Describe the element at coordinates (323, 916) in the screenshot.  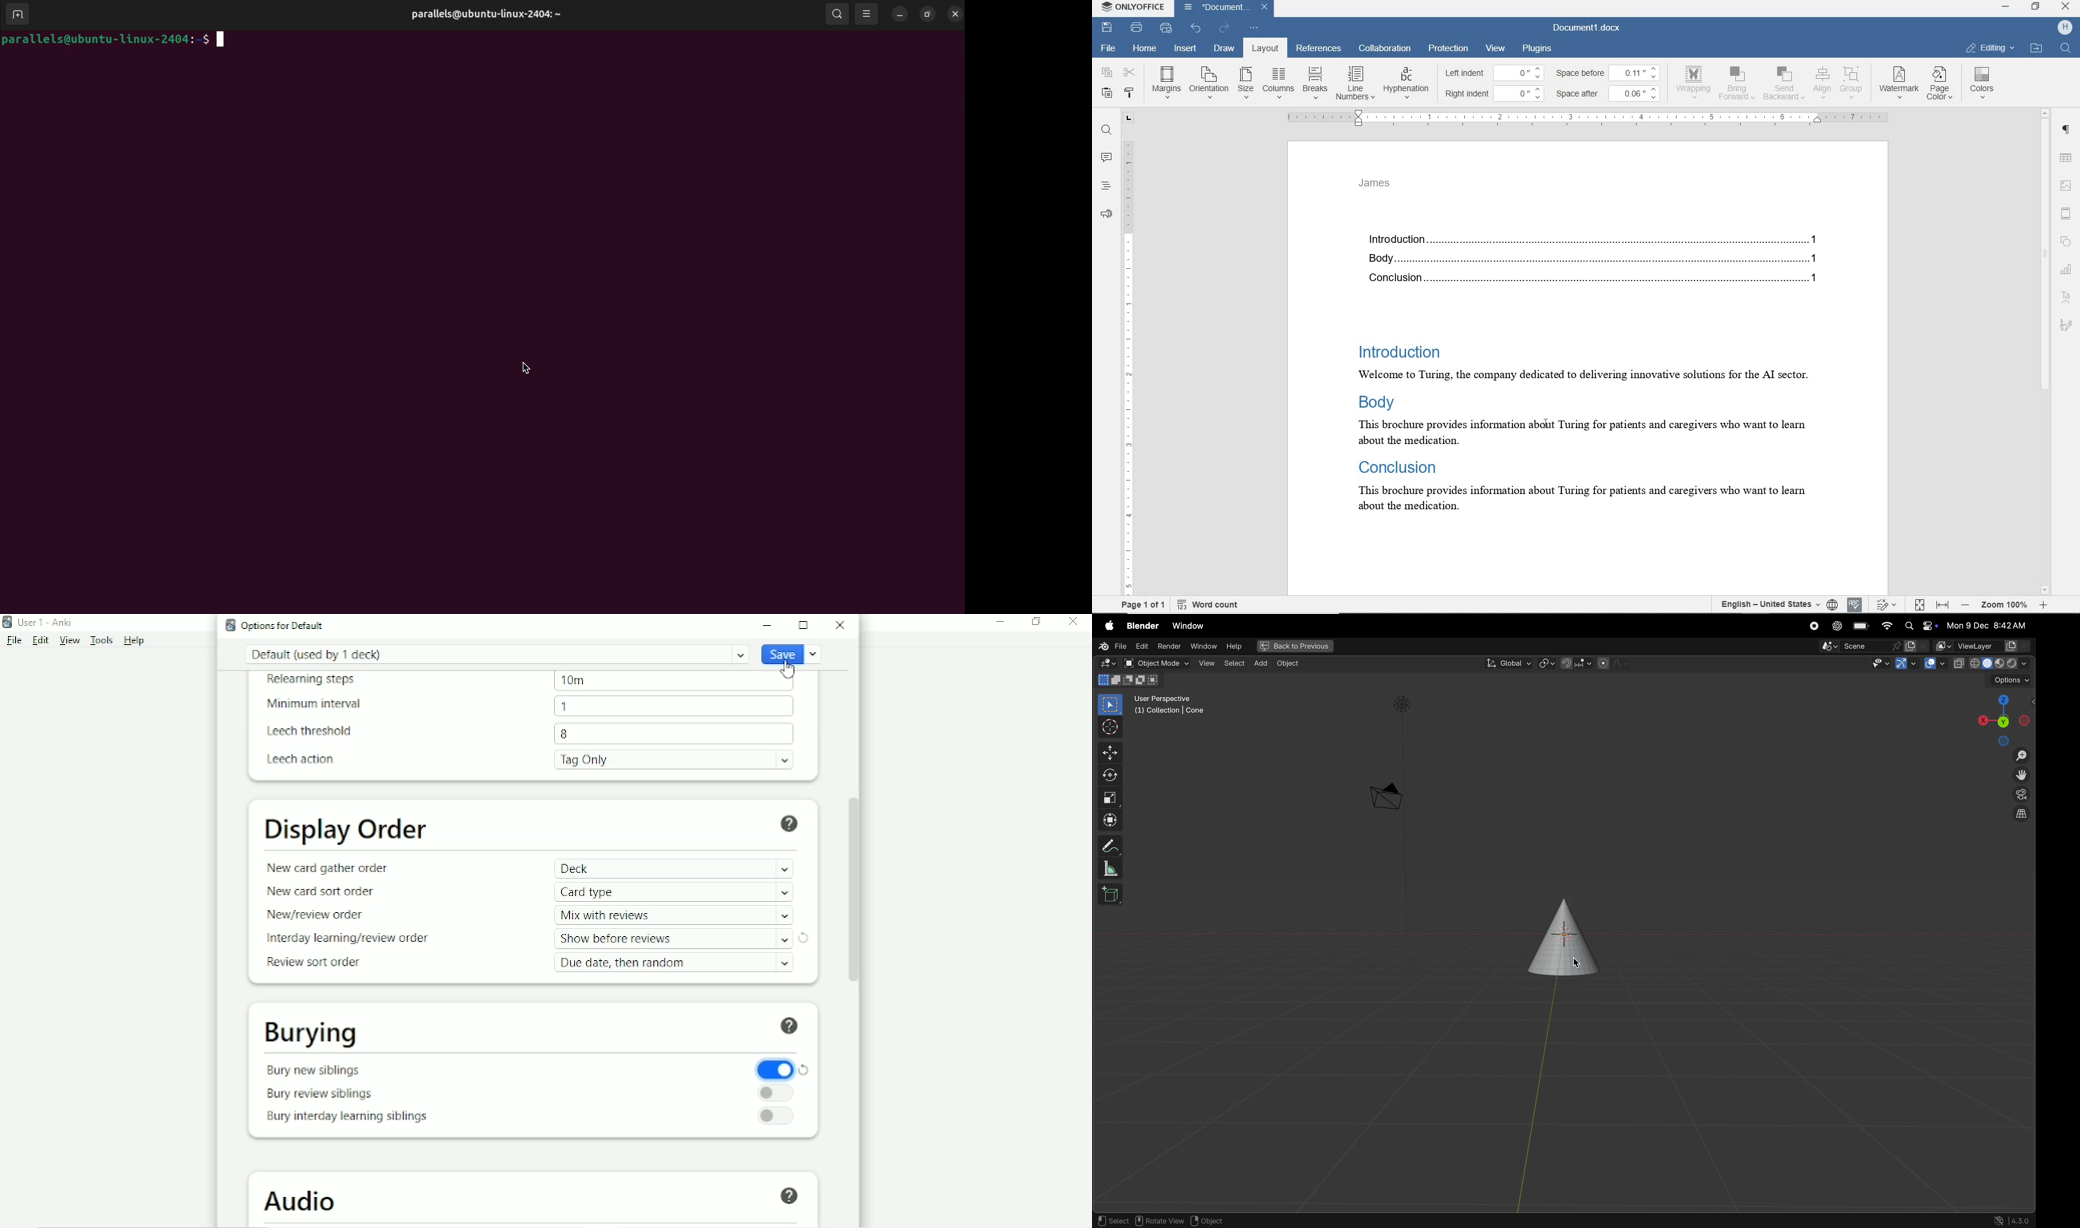
I see `New/review order` at that location.